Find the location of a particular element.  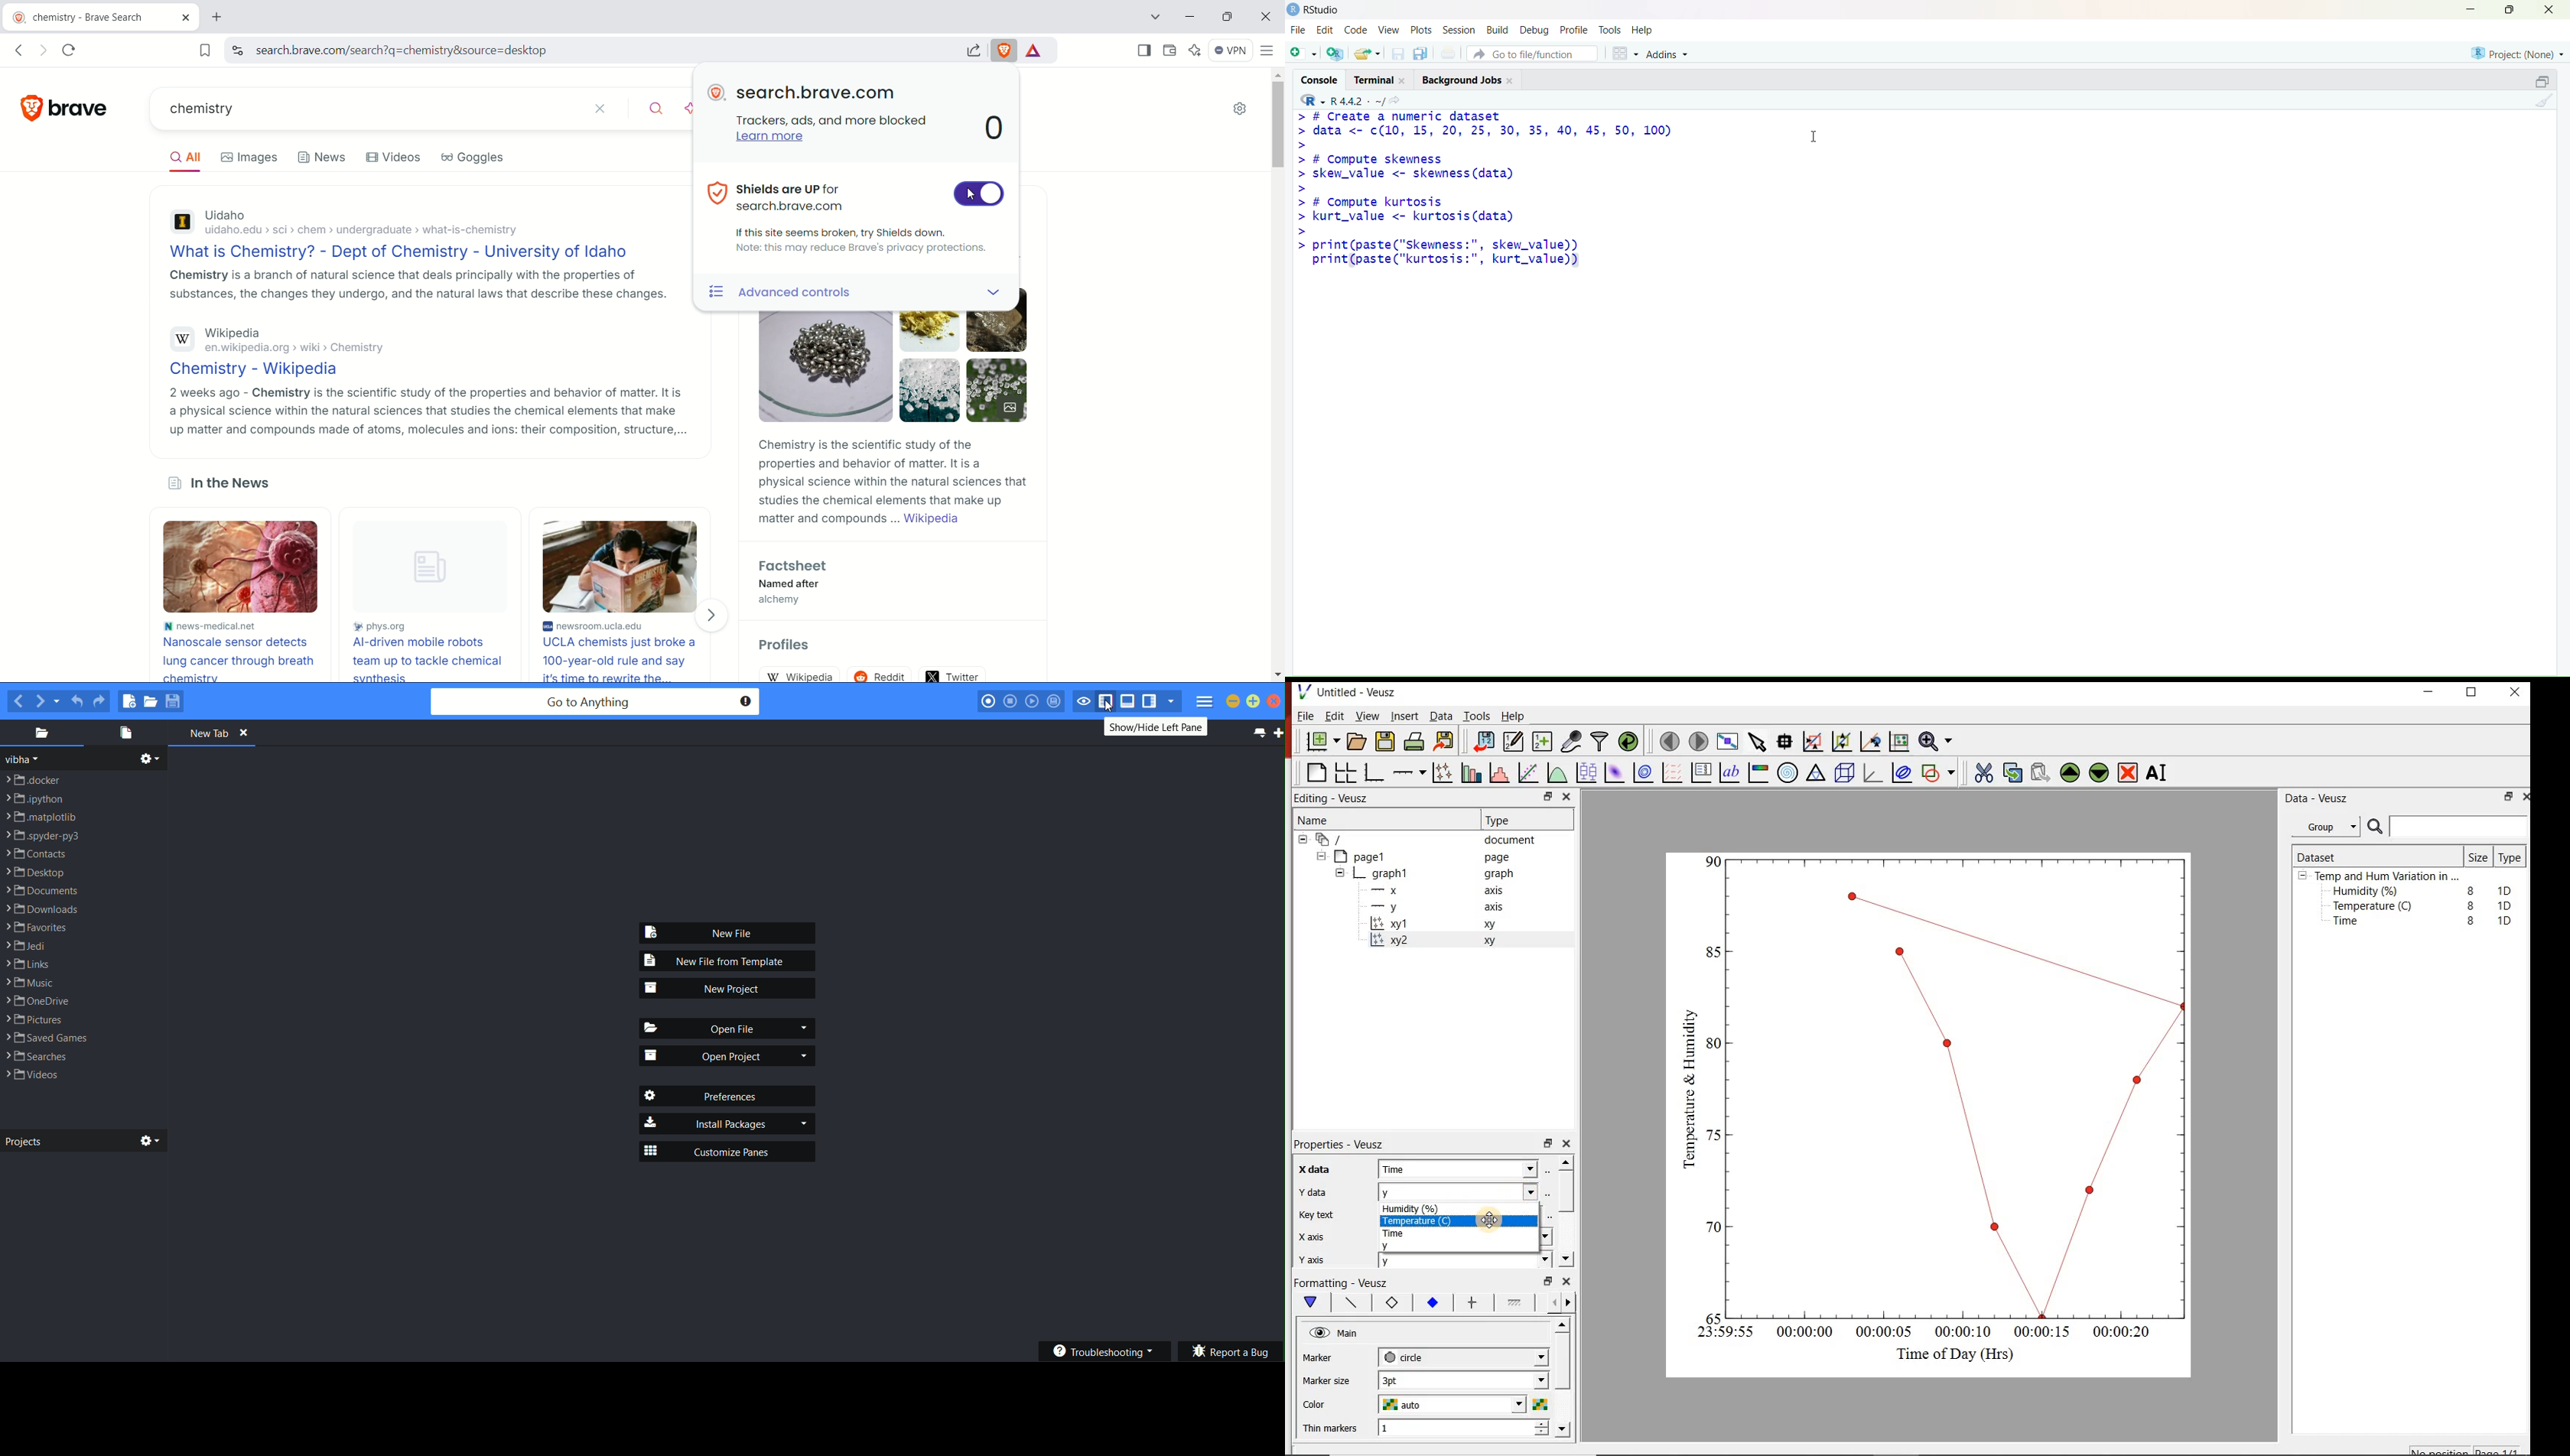

New File is located at coordinates (1302, 53).